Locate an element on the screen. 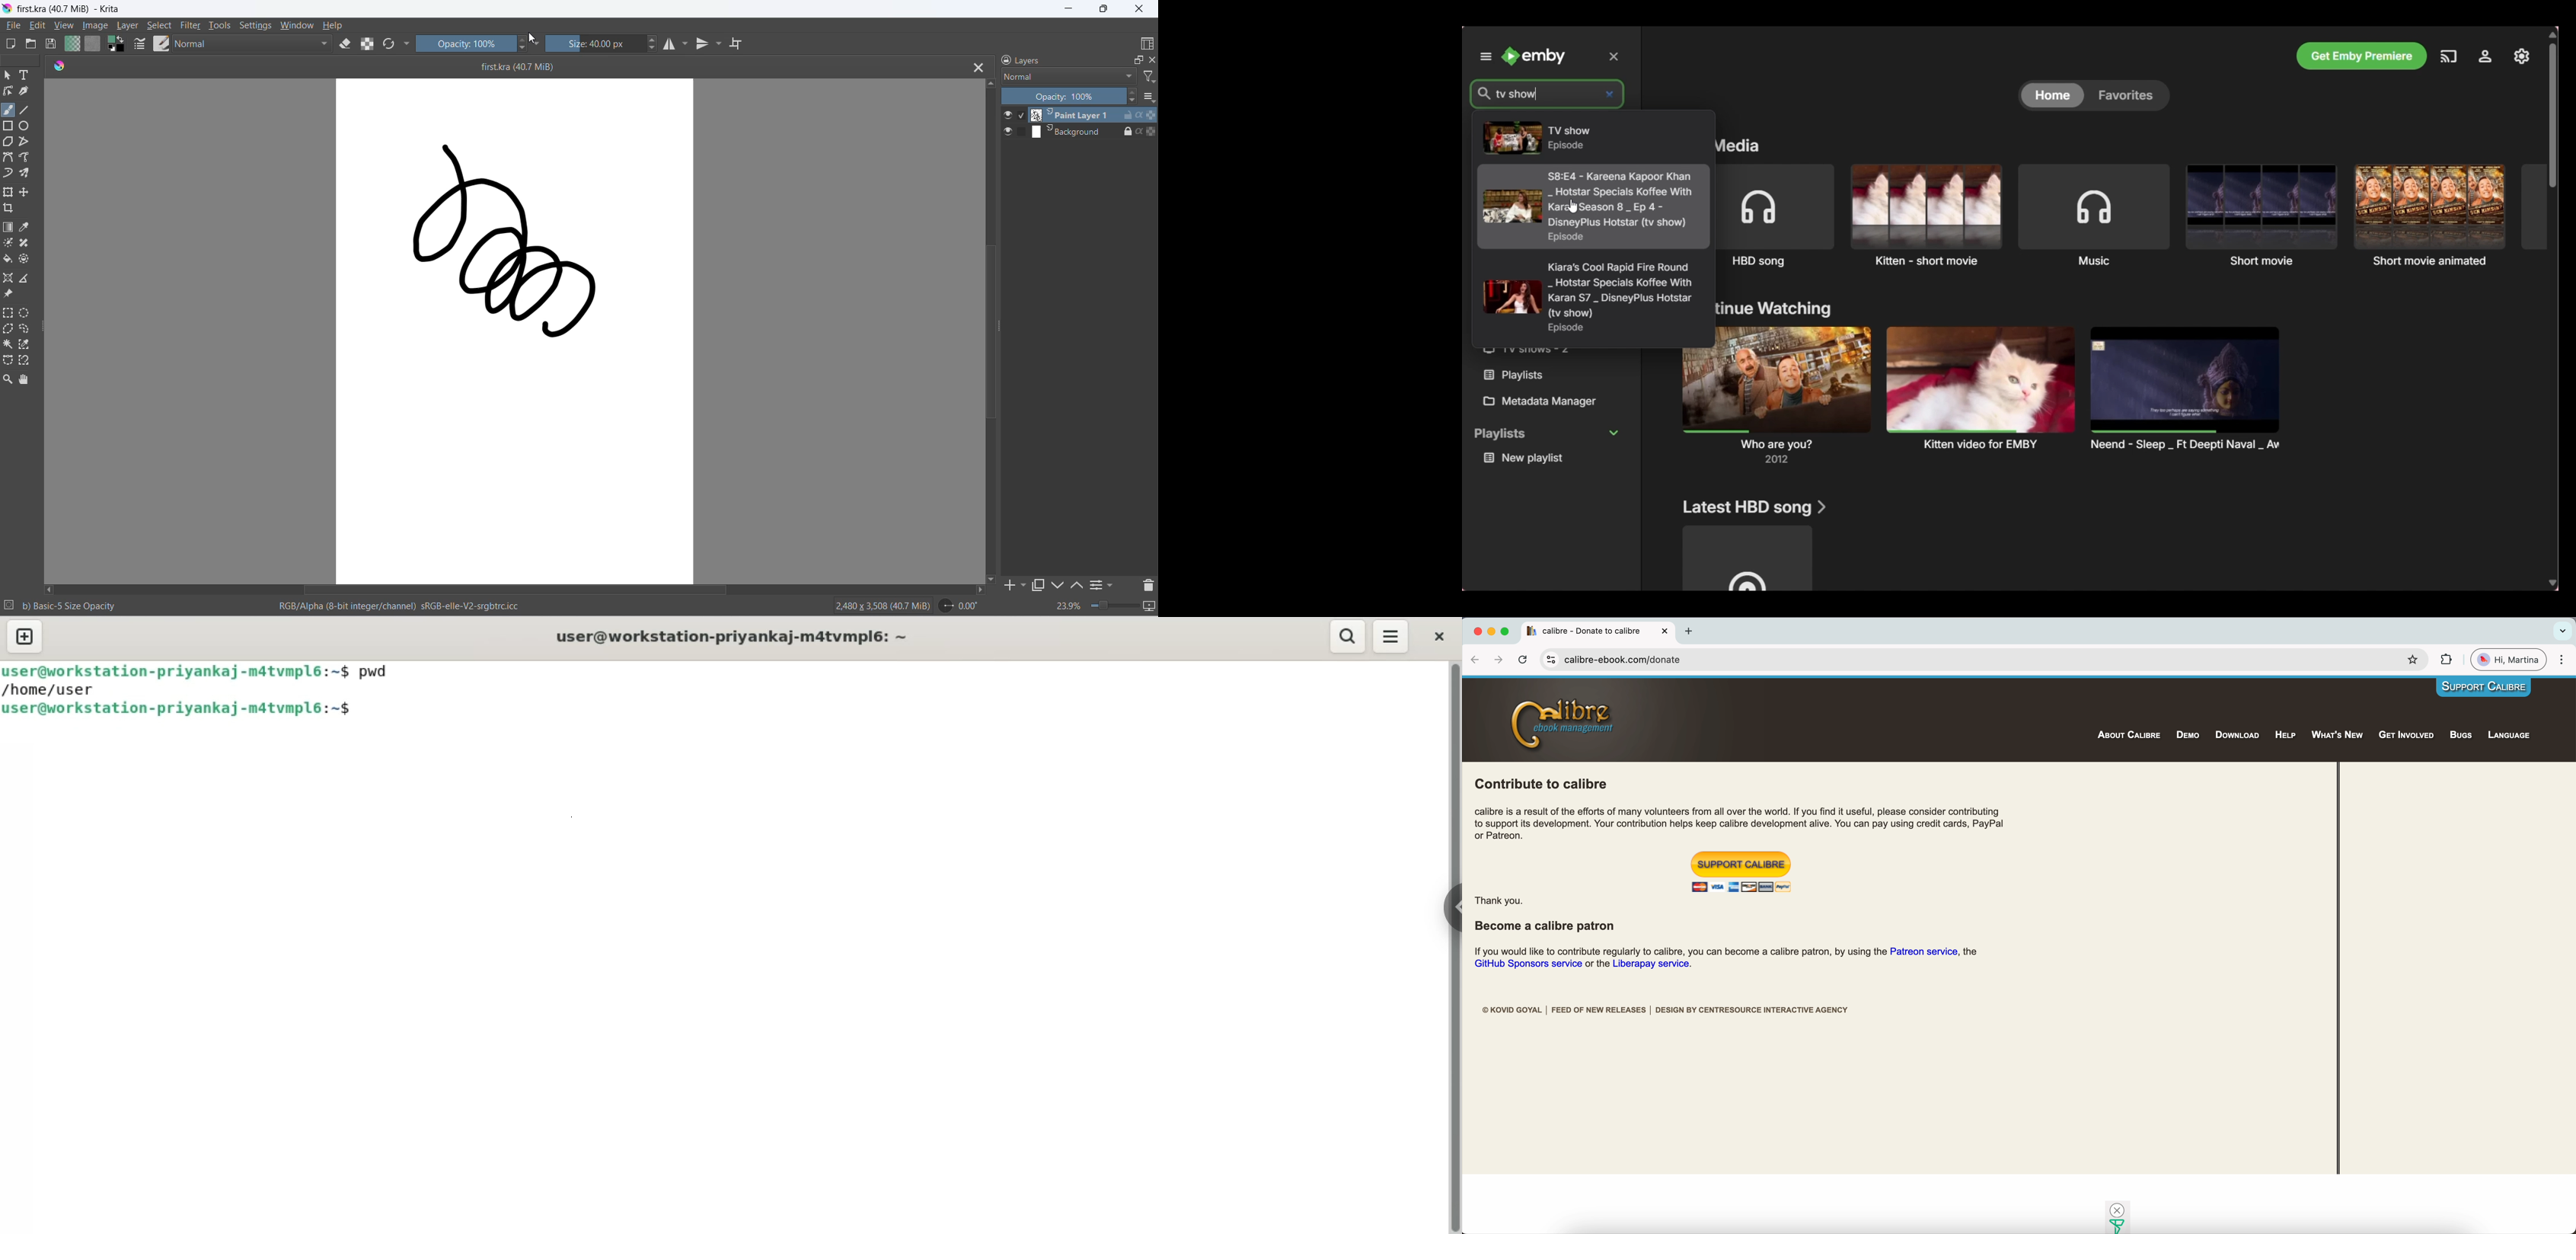 This screenshot has width=2576, height=1260. layer option is located at coordinates (1112, 585).